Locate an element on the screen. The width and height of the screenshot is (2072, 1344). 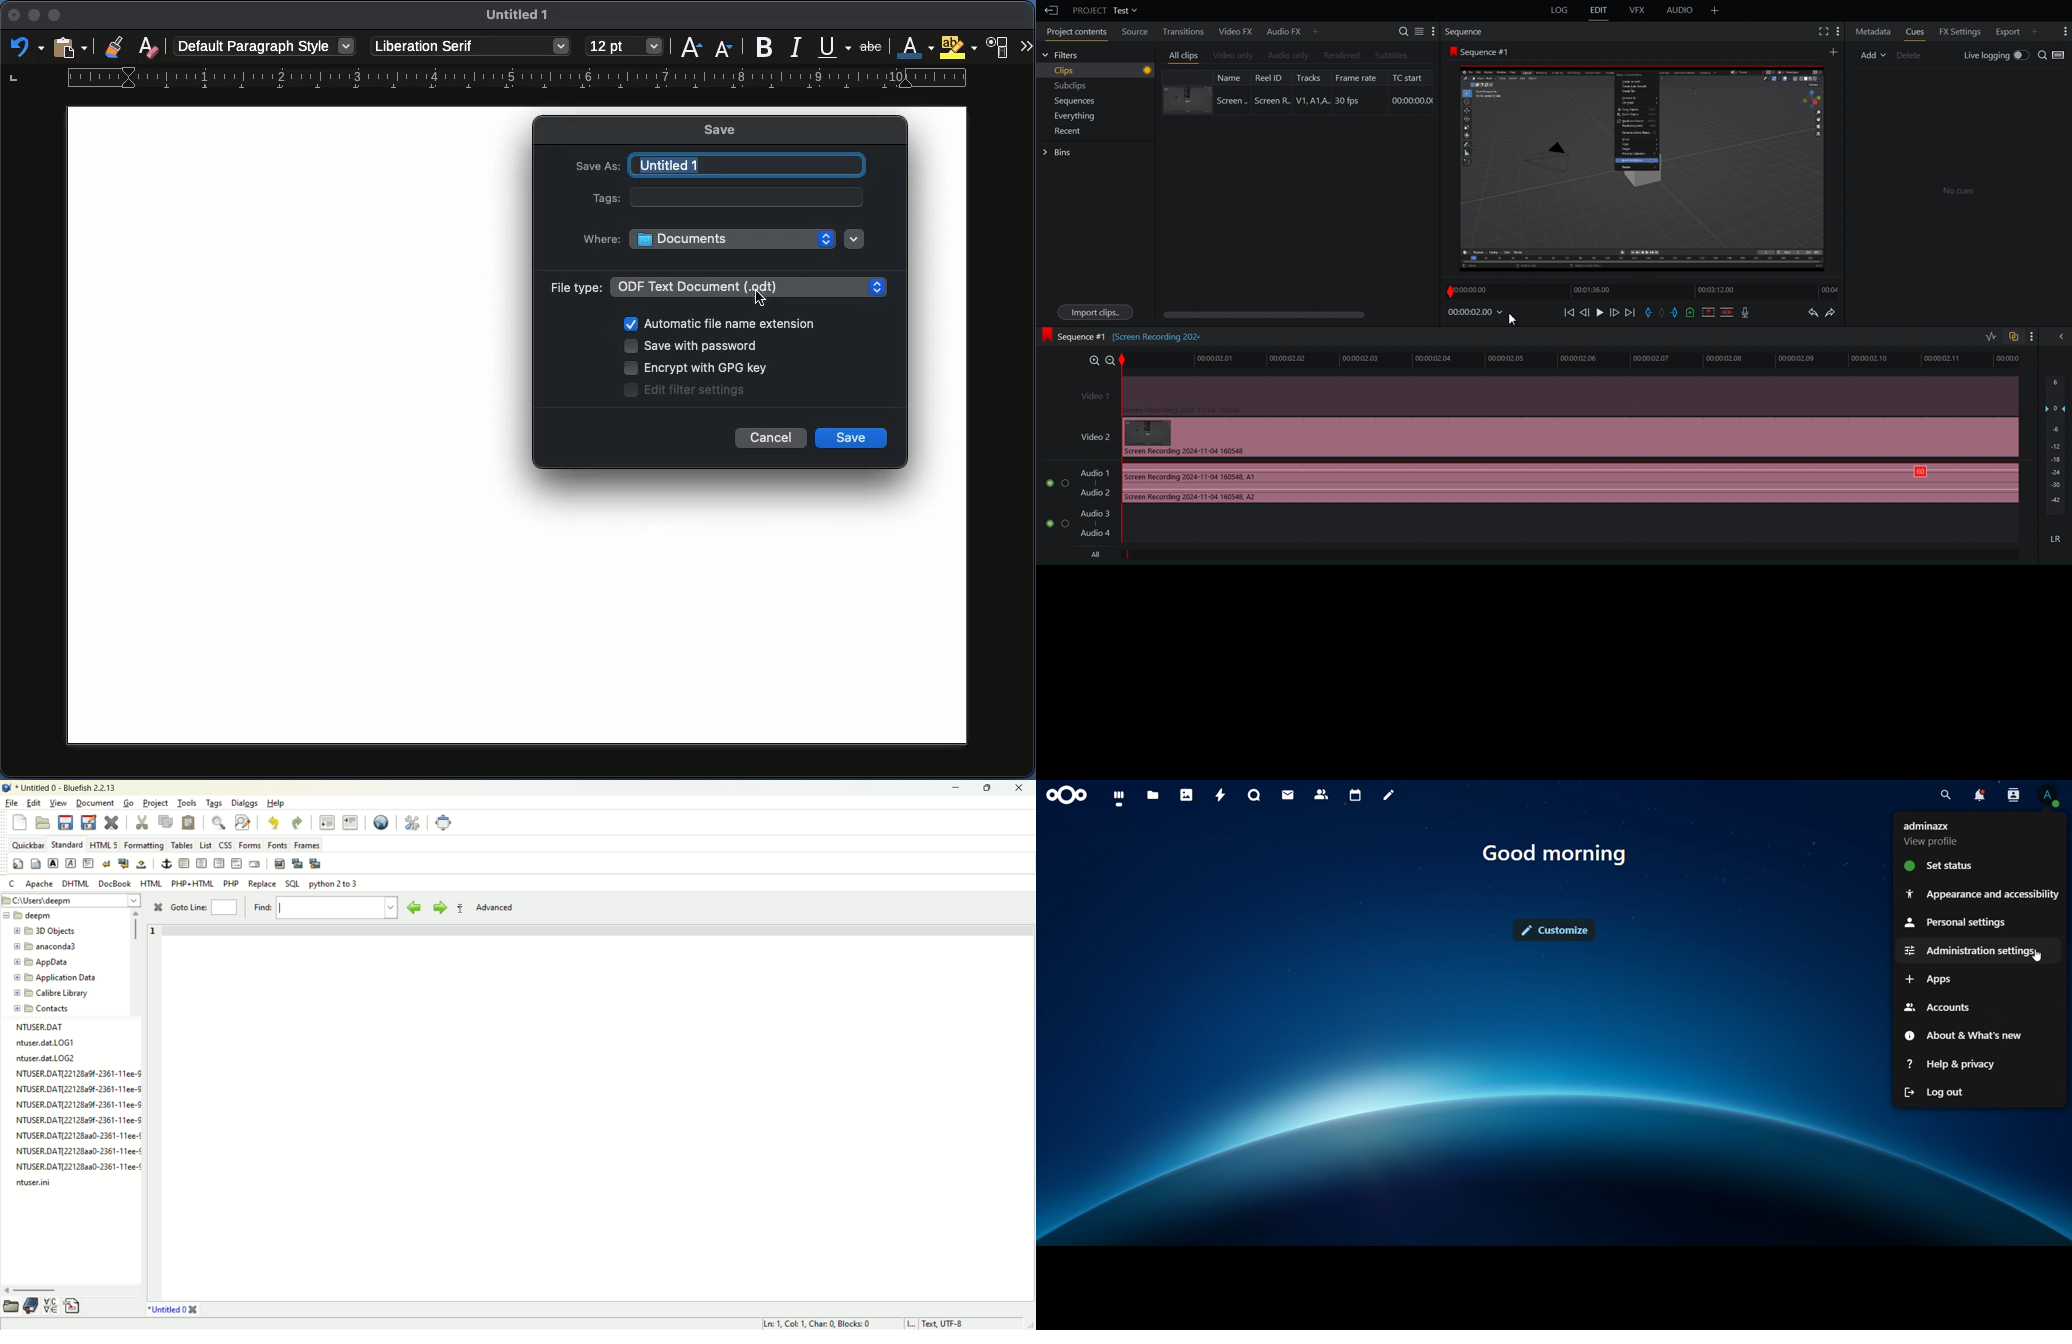
Tags is located at coordinates (728, 196).